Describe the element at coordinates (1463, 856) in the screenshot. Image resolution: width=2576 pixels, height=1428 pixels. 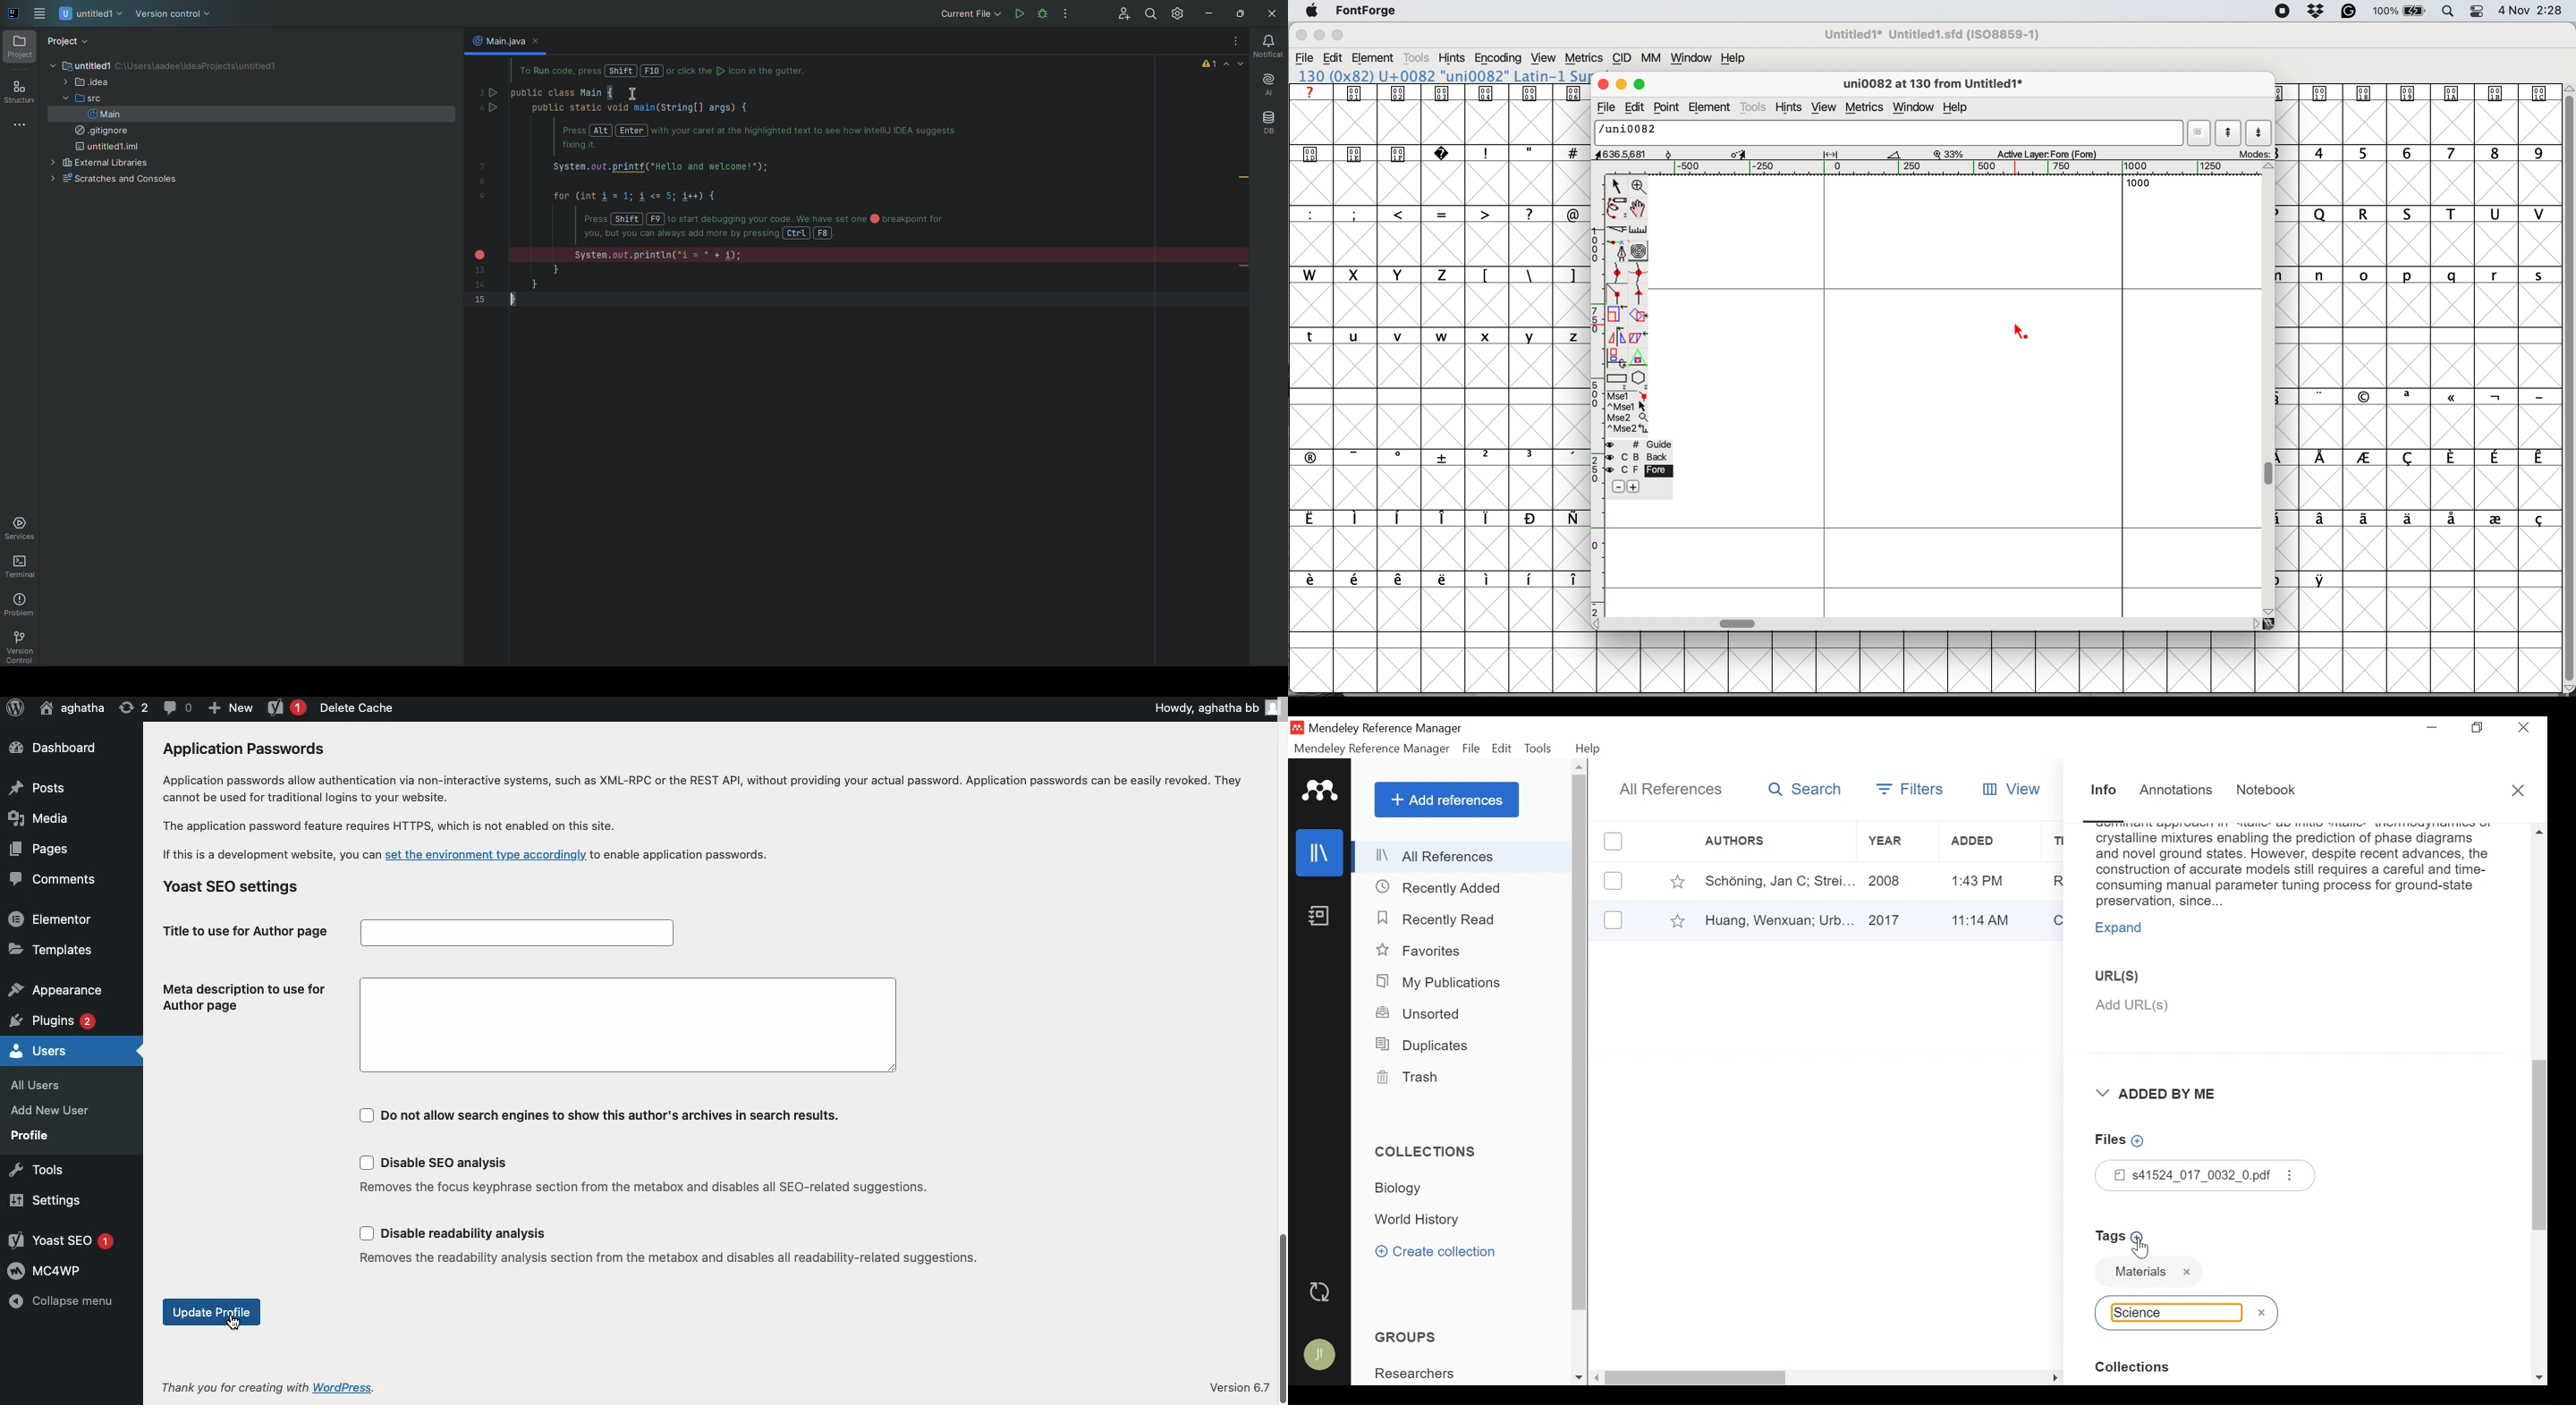
I see `All References` at that location.